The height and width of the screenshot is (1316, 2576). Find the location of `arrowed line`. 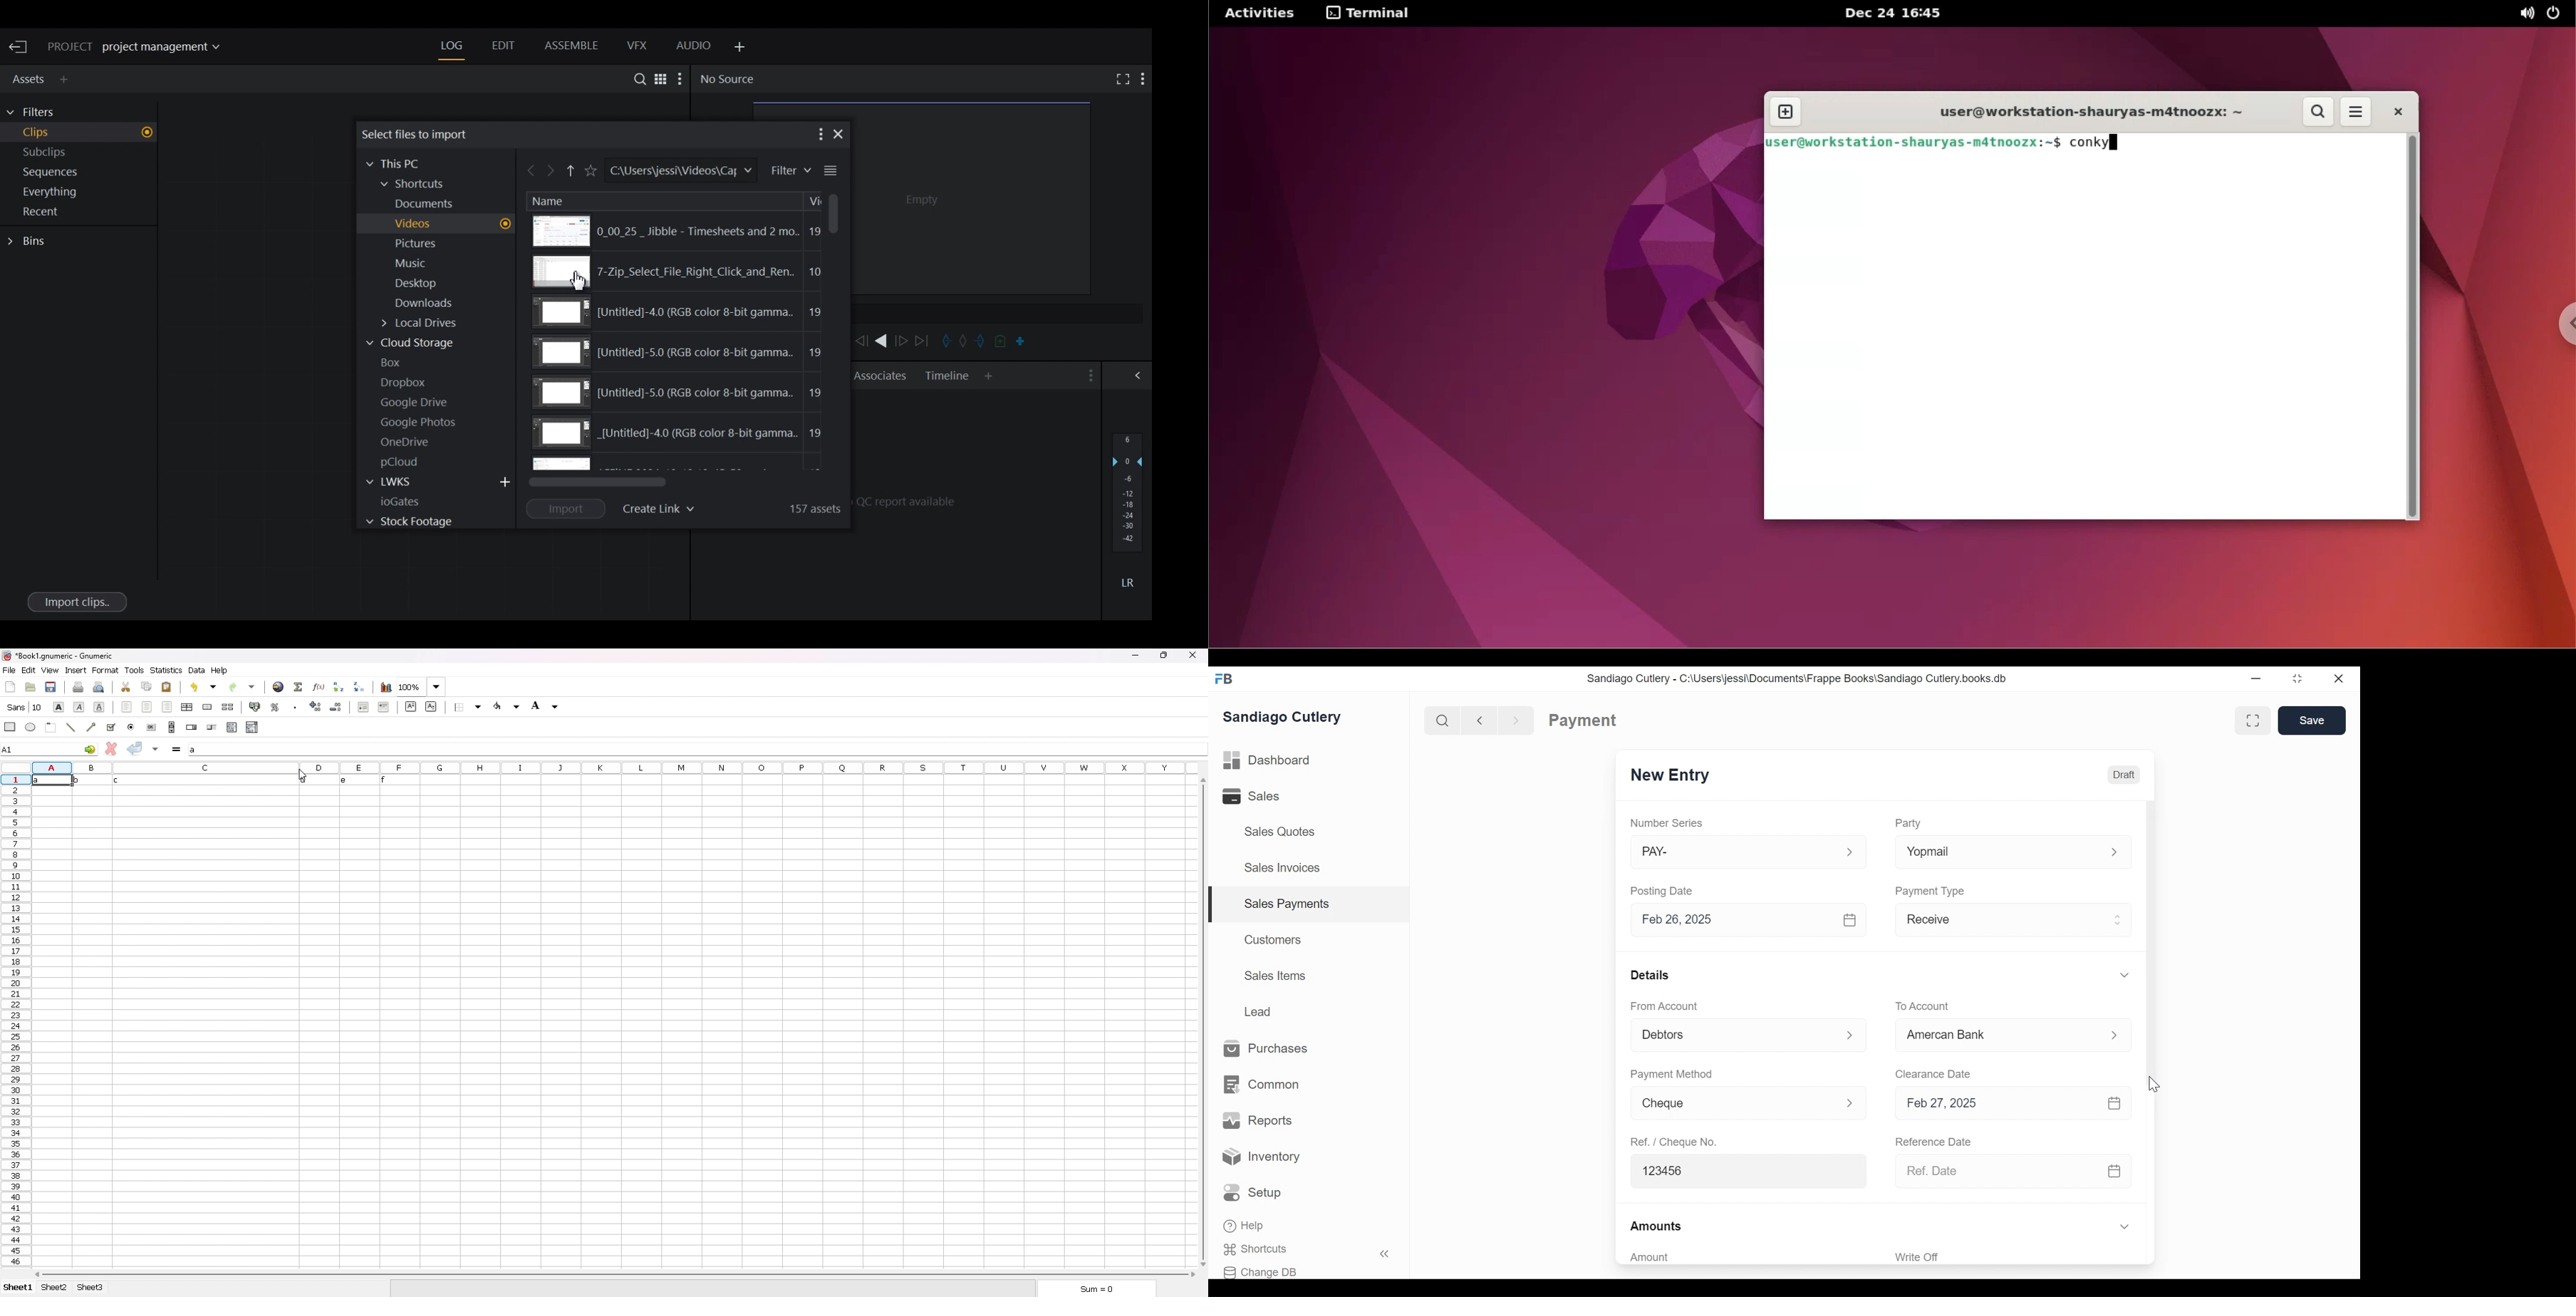

arrowed line is located at coordinates (93, 726).